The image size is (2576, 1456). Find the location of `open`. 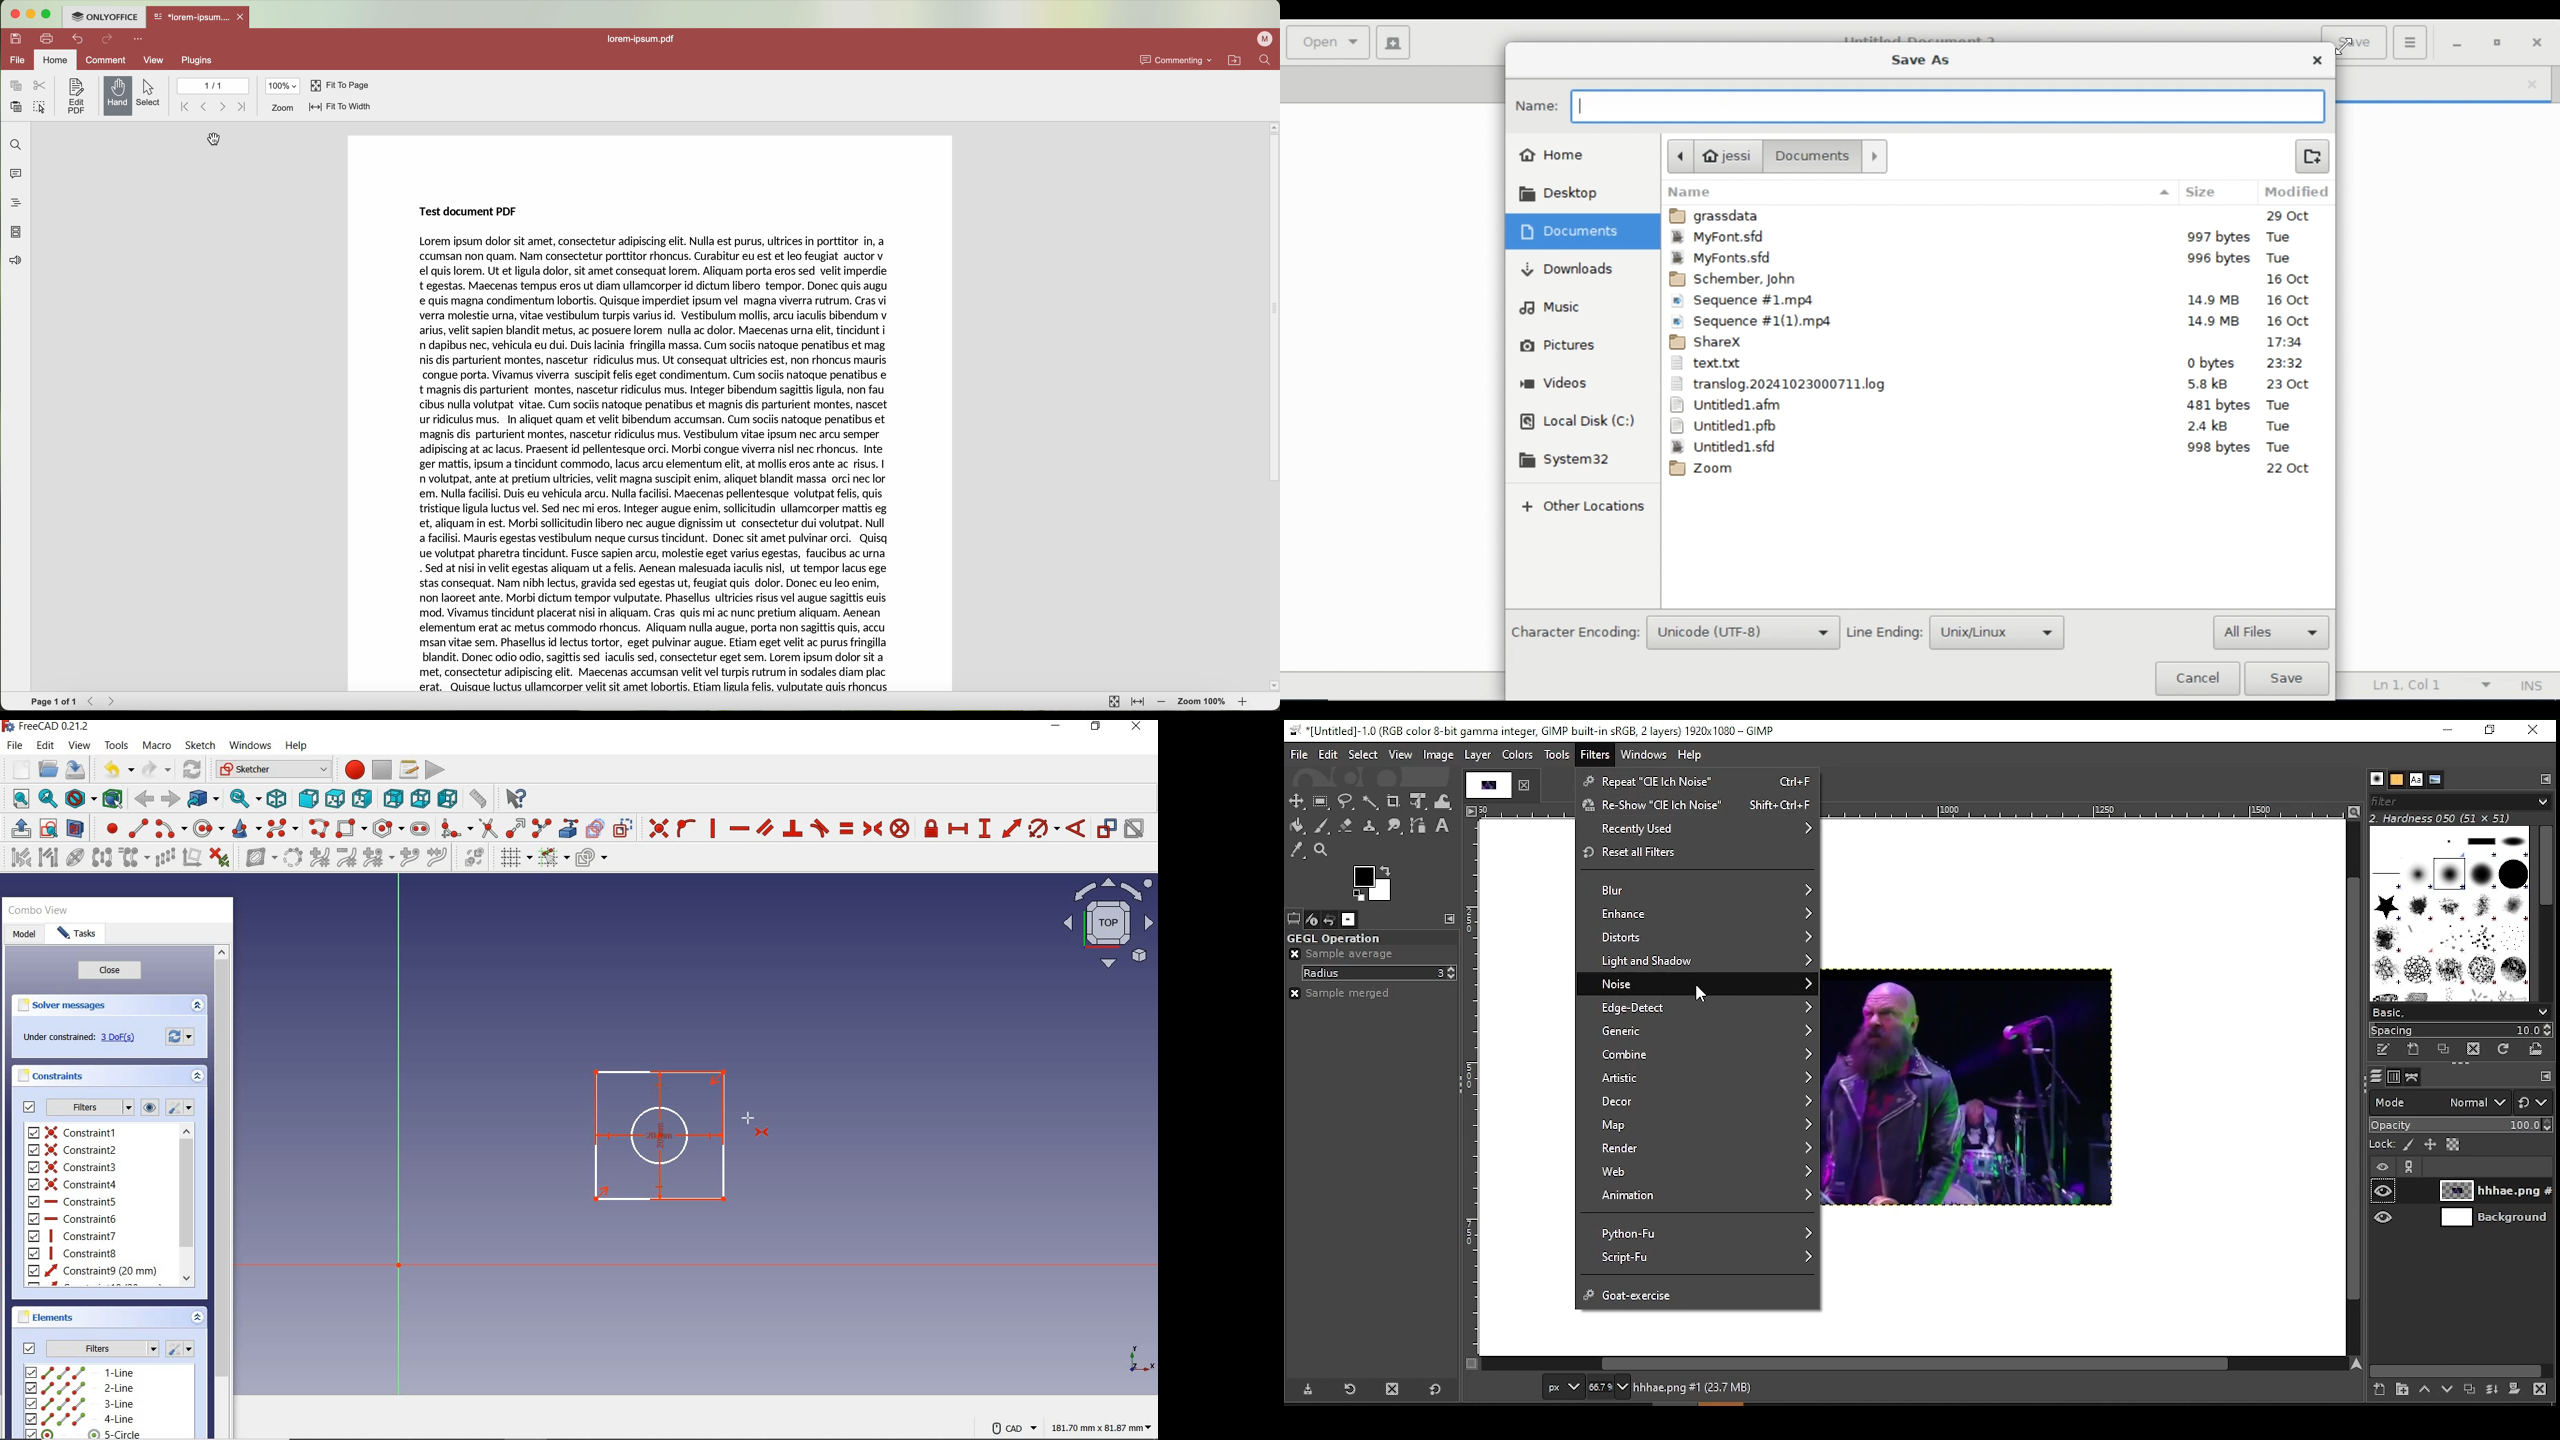

open is located at coordinates (48, 768).